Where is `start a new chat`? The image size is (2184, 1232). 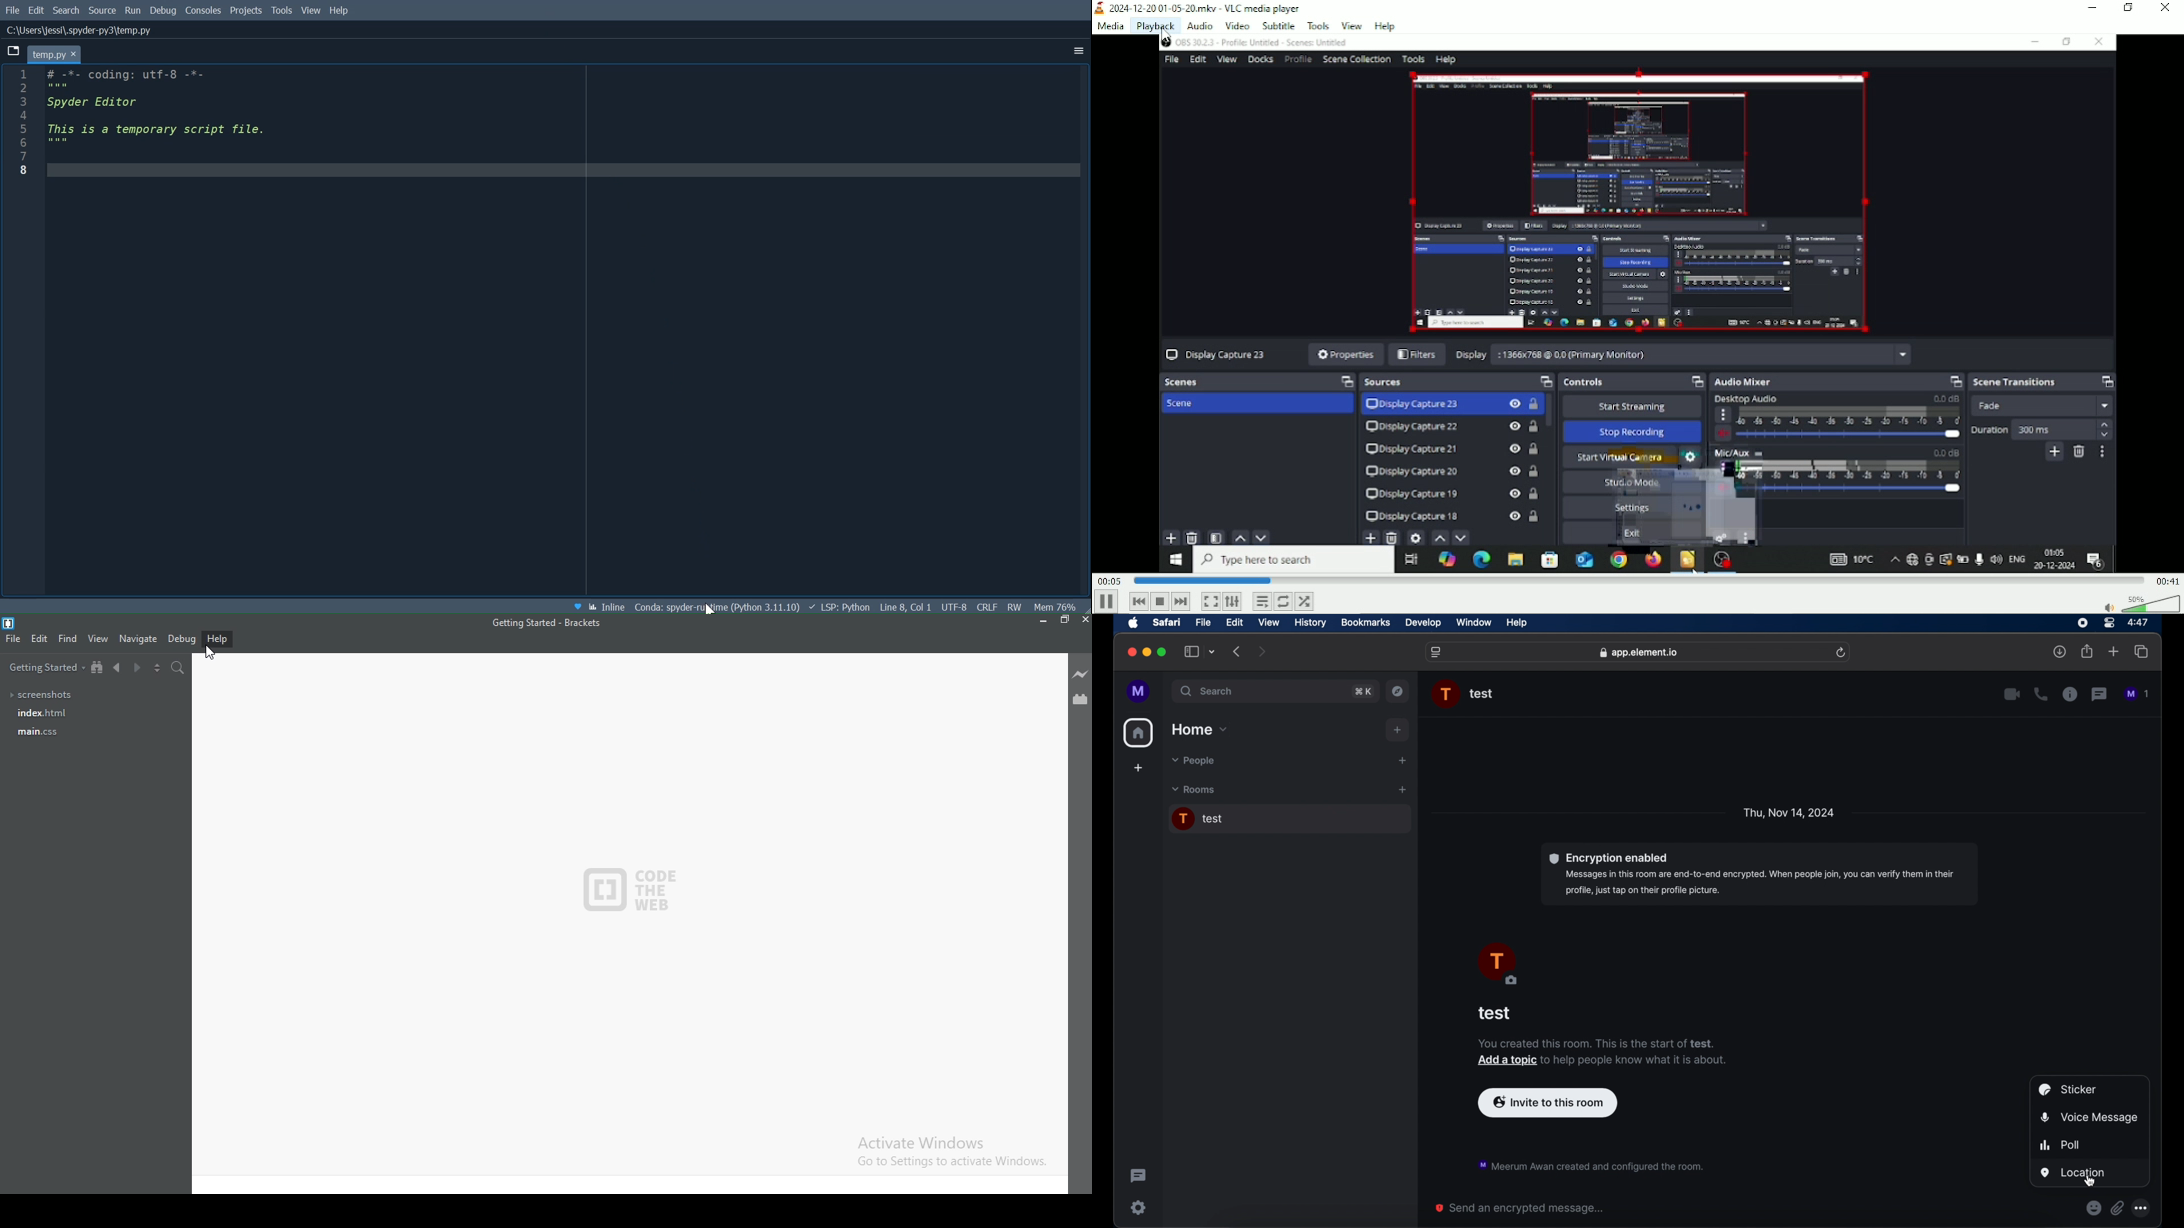 start a new chat is located at coordinates (1402, 760).